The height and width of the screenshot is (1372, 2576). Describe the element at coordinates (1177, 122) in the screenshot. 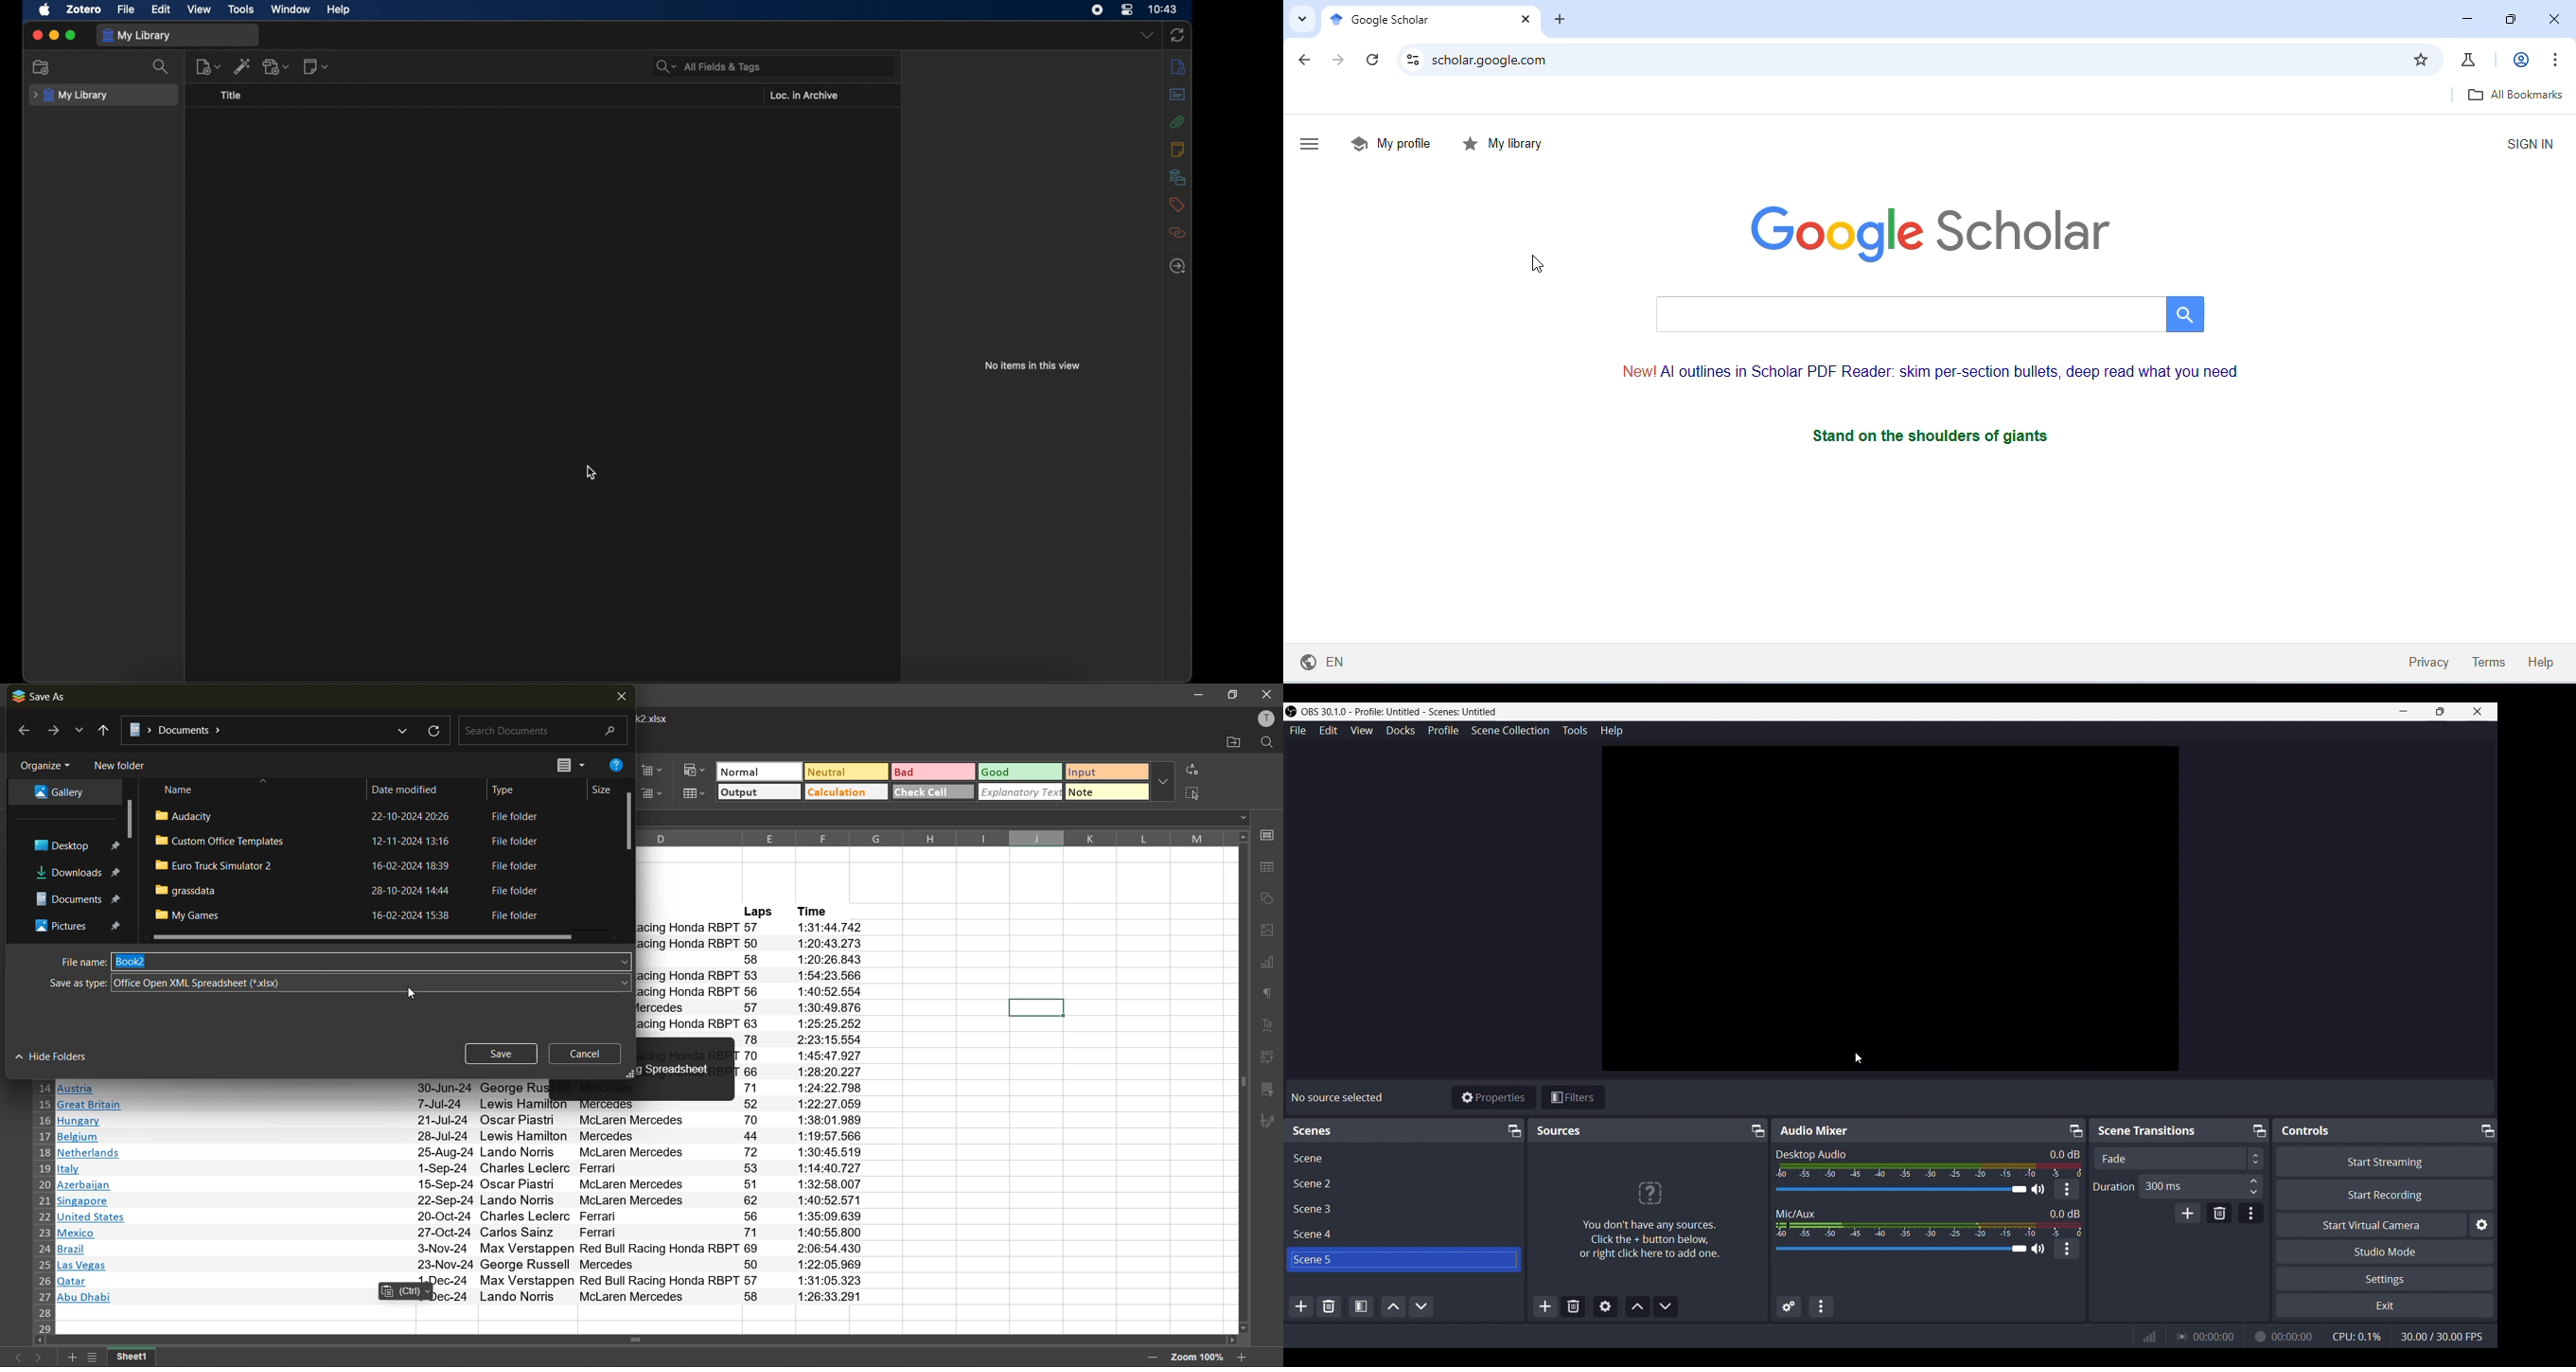

I see `attachments` at that location.